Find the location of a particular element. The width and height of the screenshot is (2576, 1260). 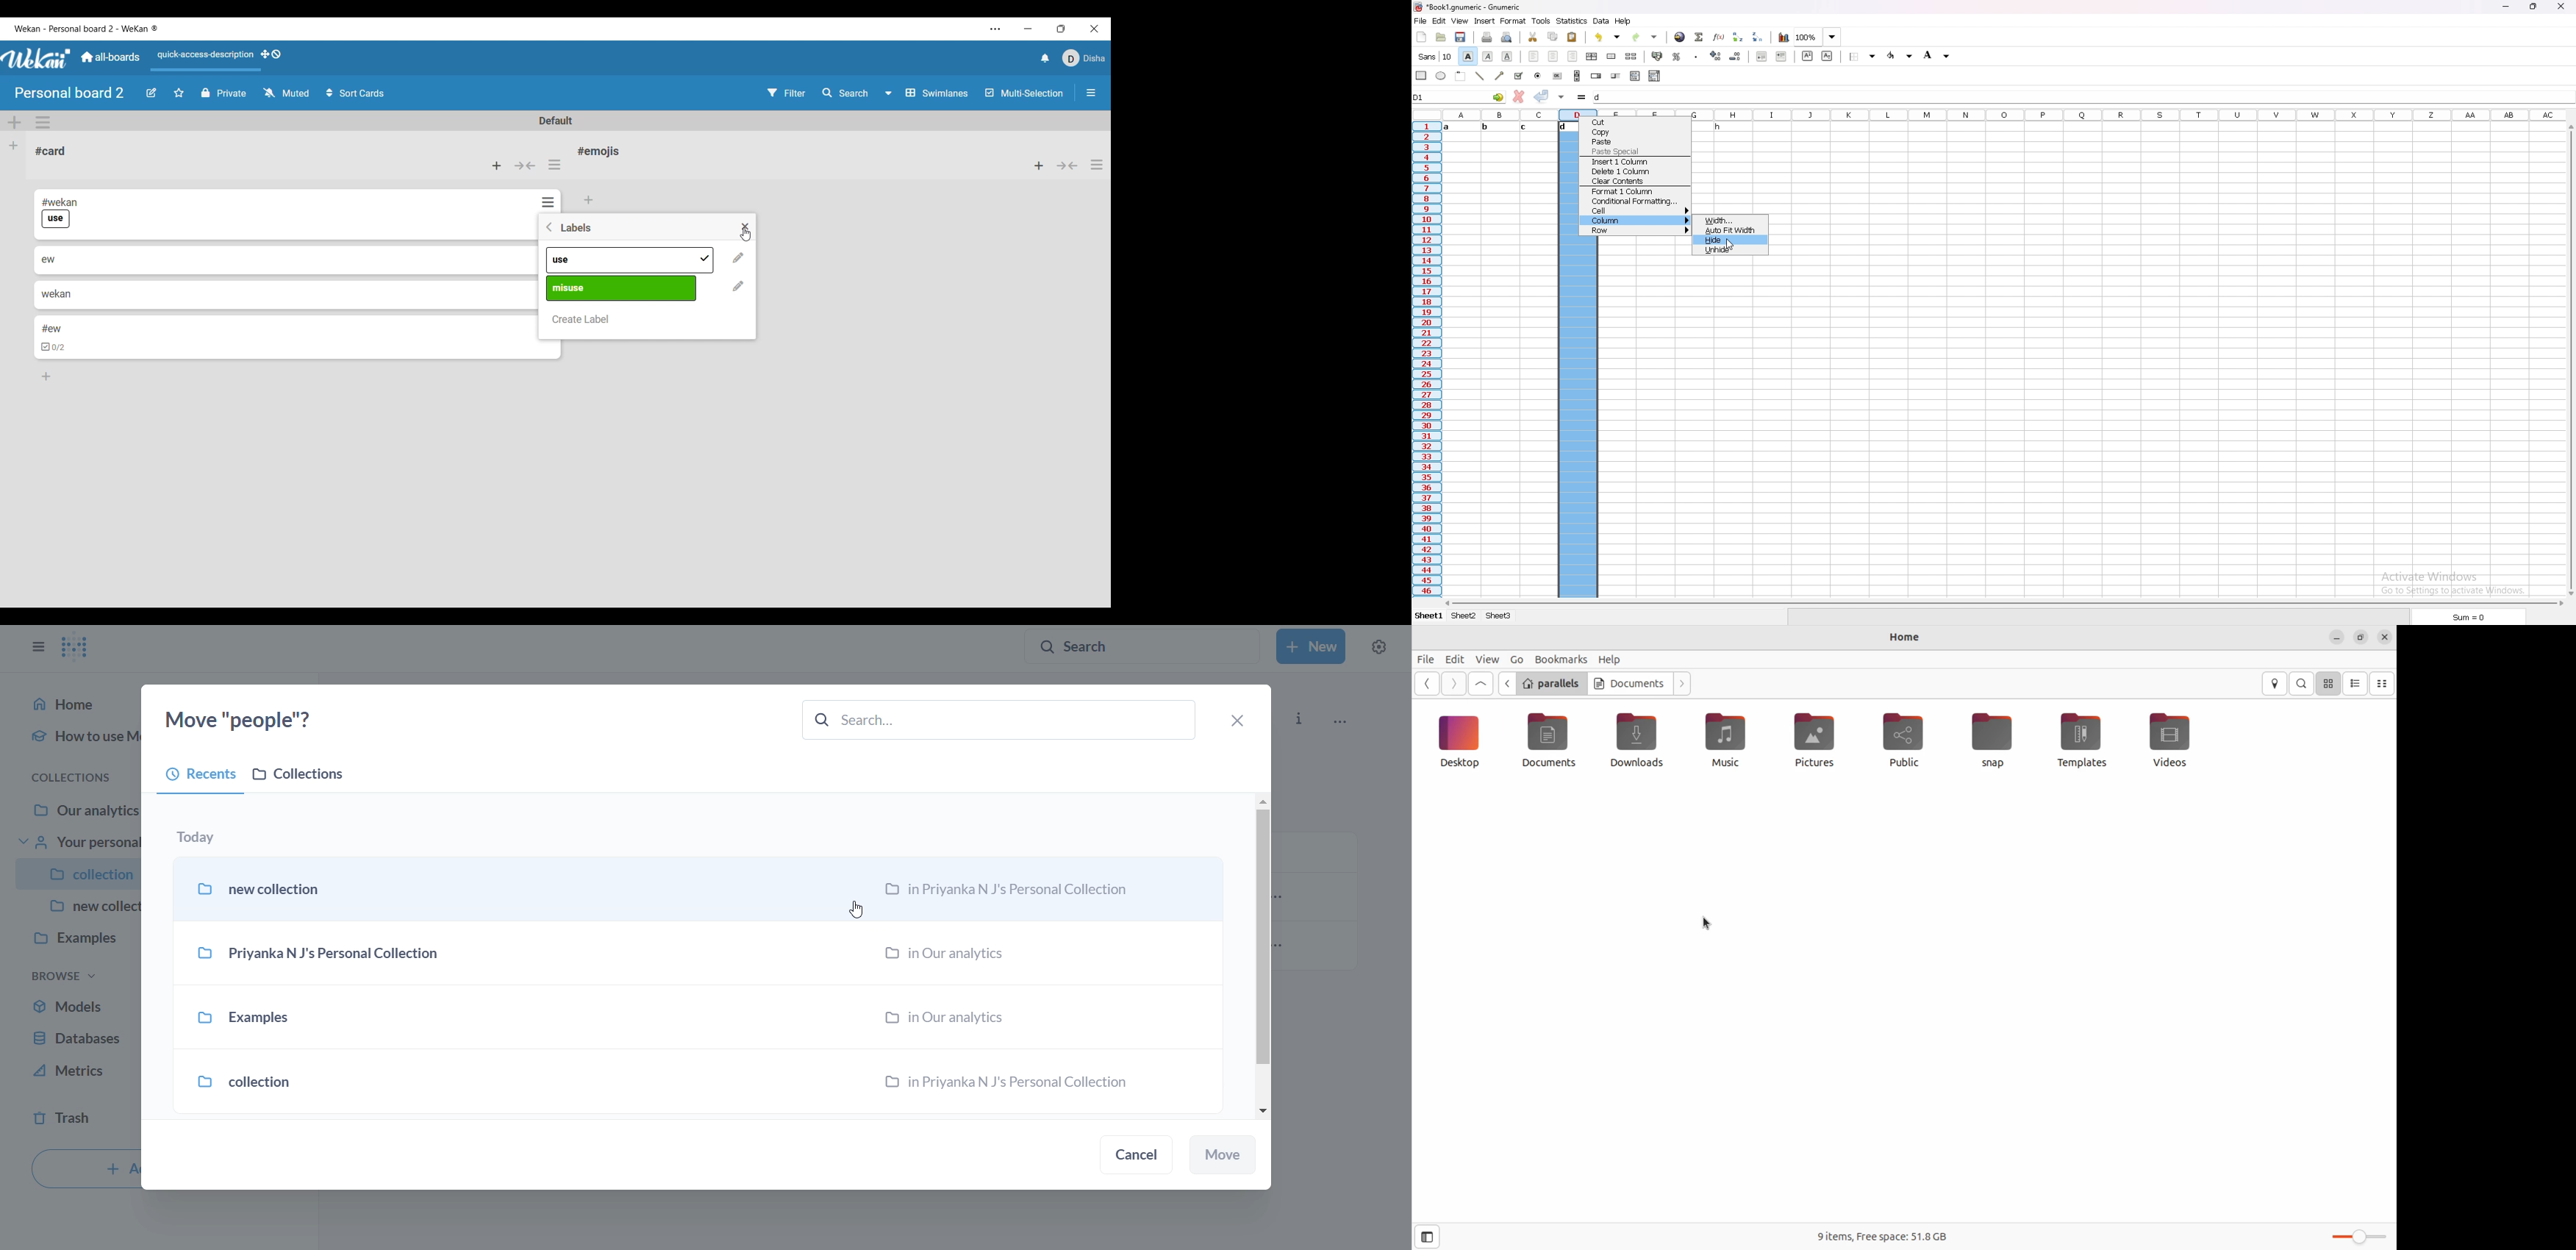

sort descending is located at coordinates (1758, 36).